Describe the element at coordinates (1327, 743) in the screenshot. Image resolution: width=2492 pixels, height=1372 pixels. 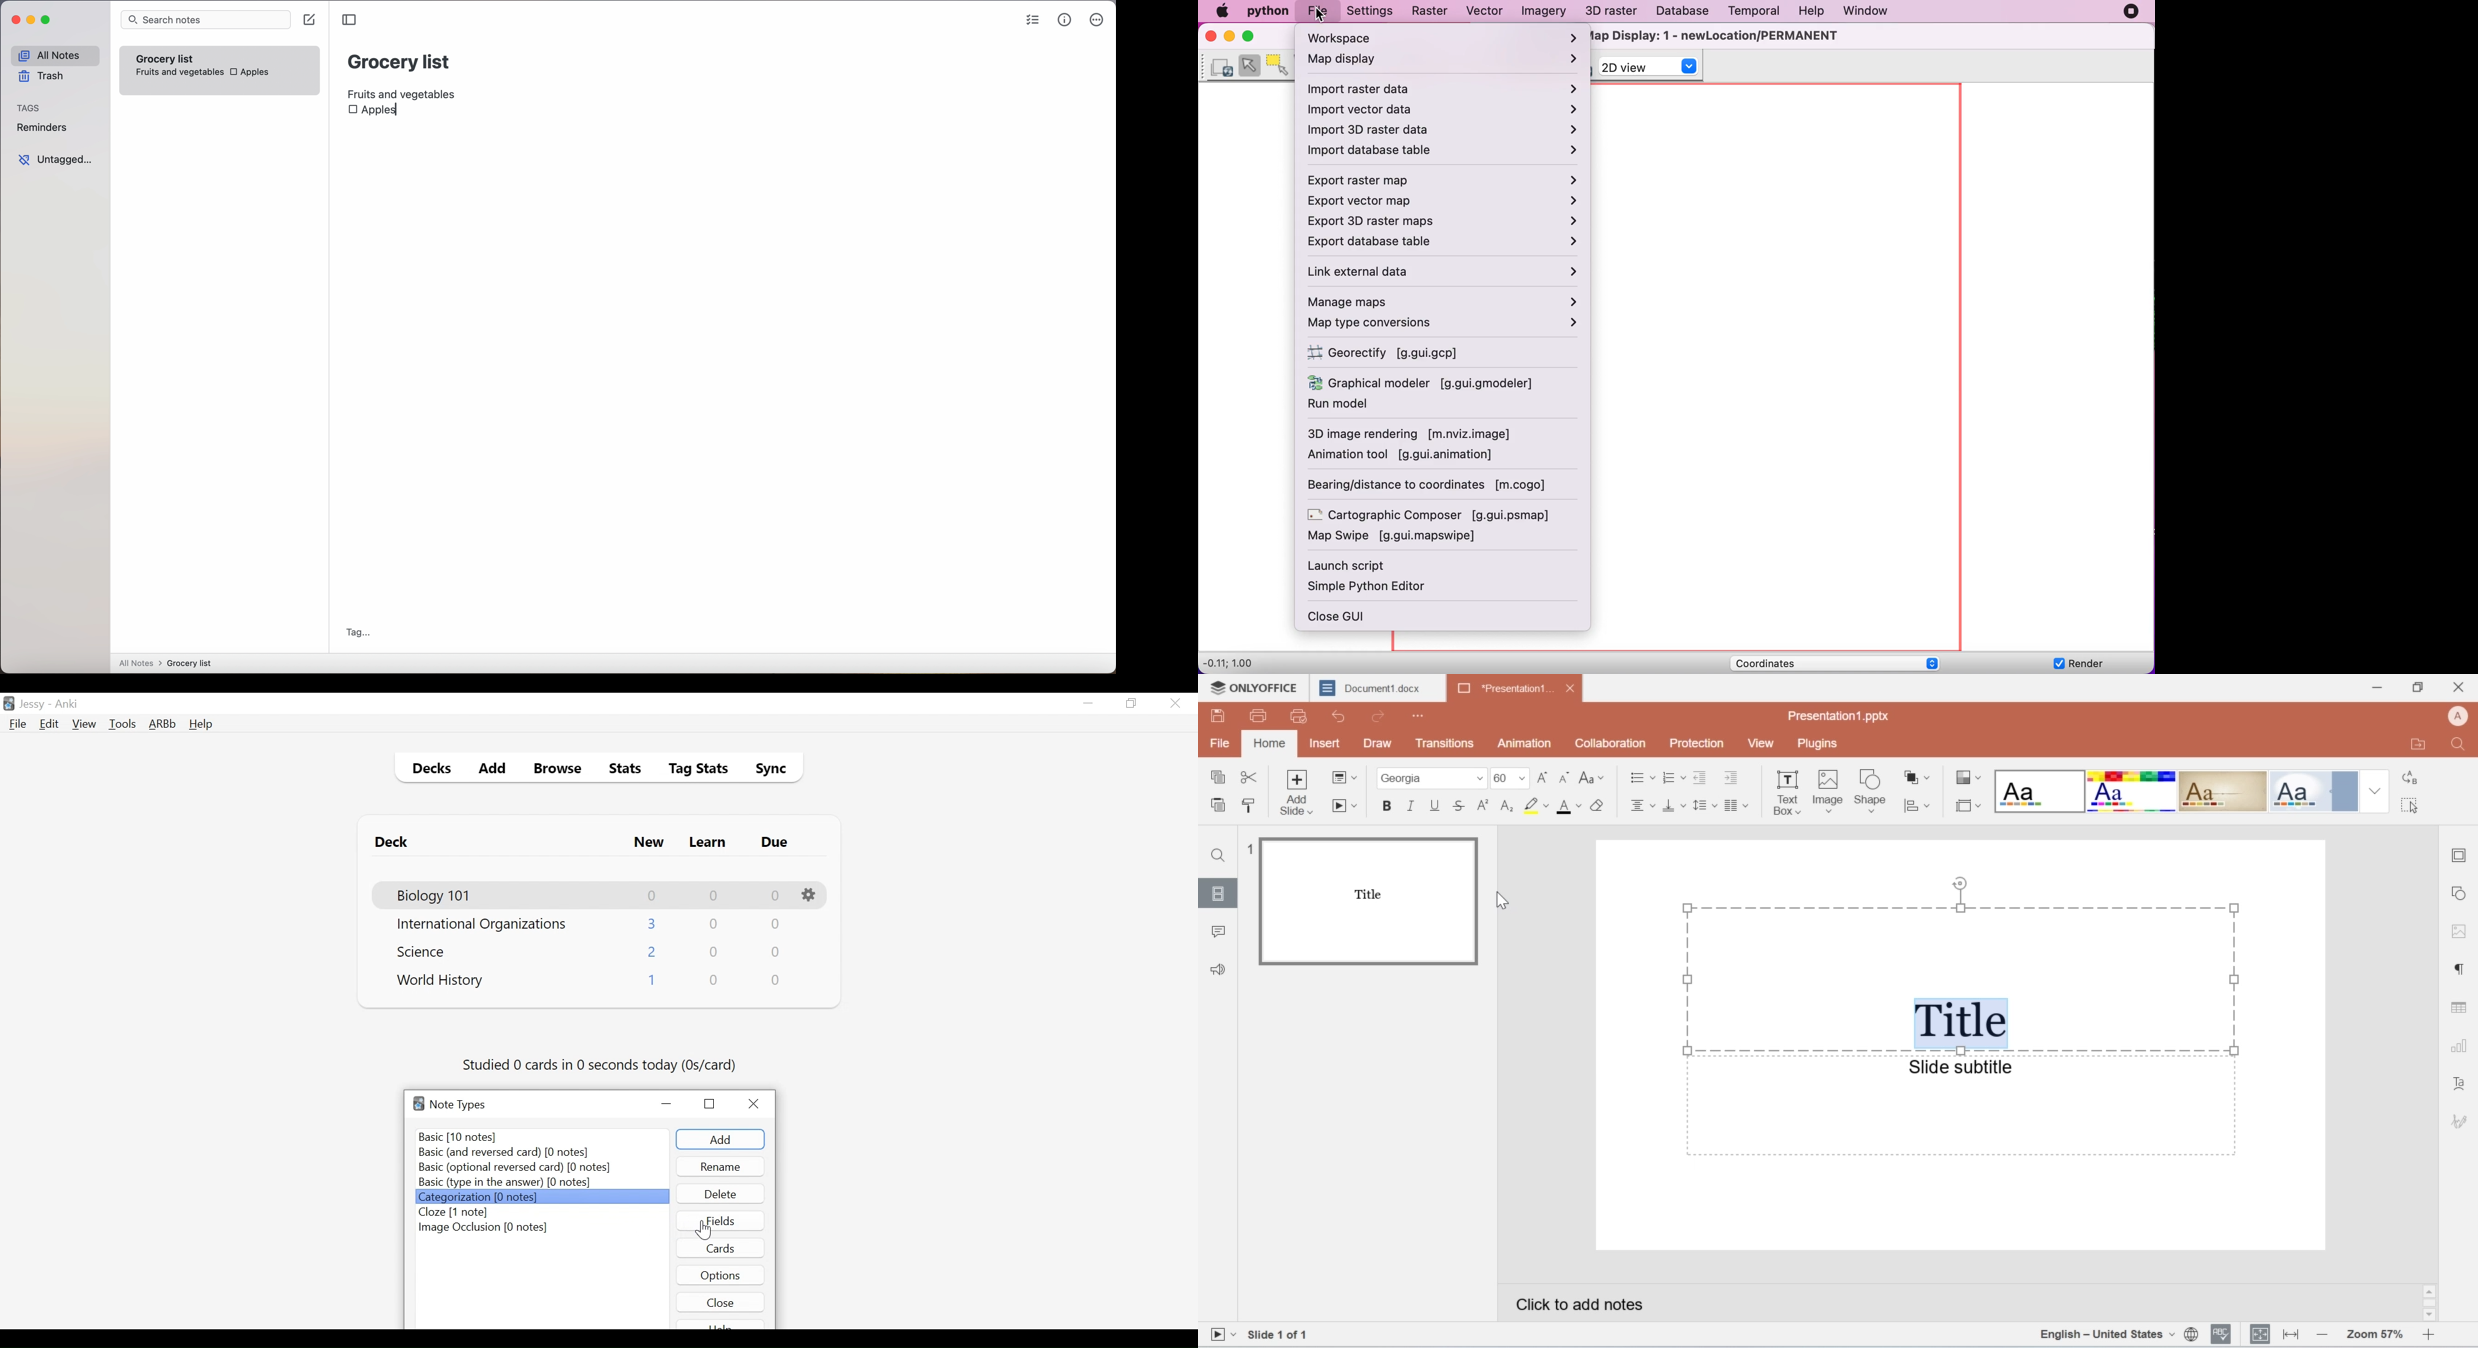
I see `insert` at that location.